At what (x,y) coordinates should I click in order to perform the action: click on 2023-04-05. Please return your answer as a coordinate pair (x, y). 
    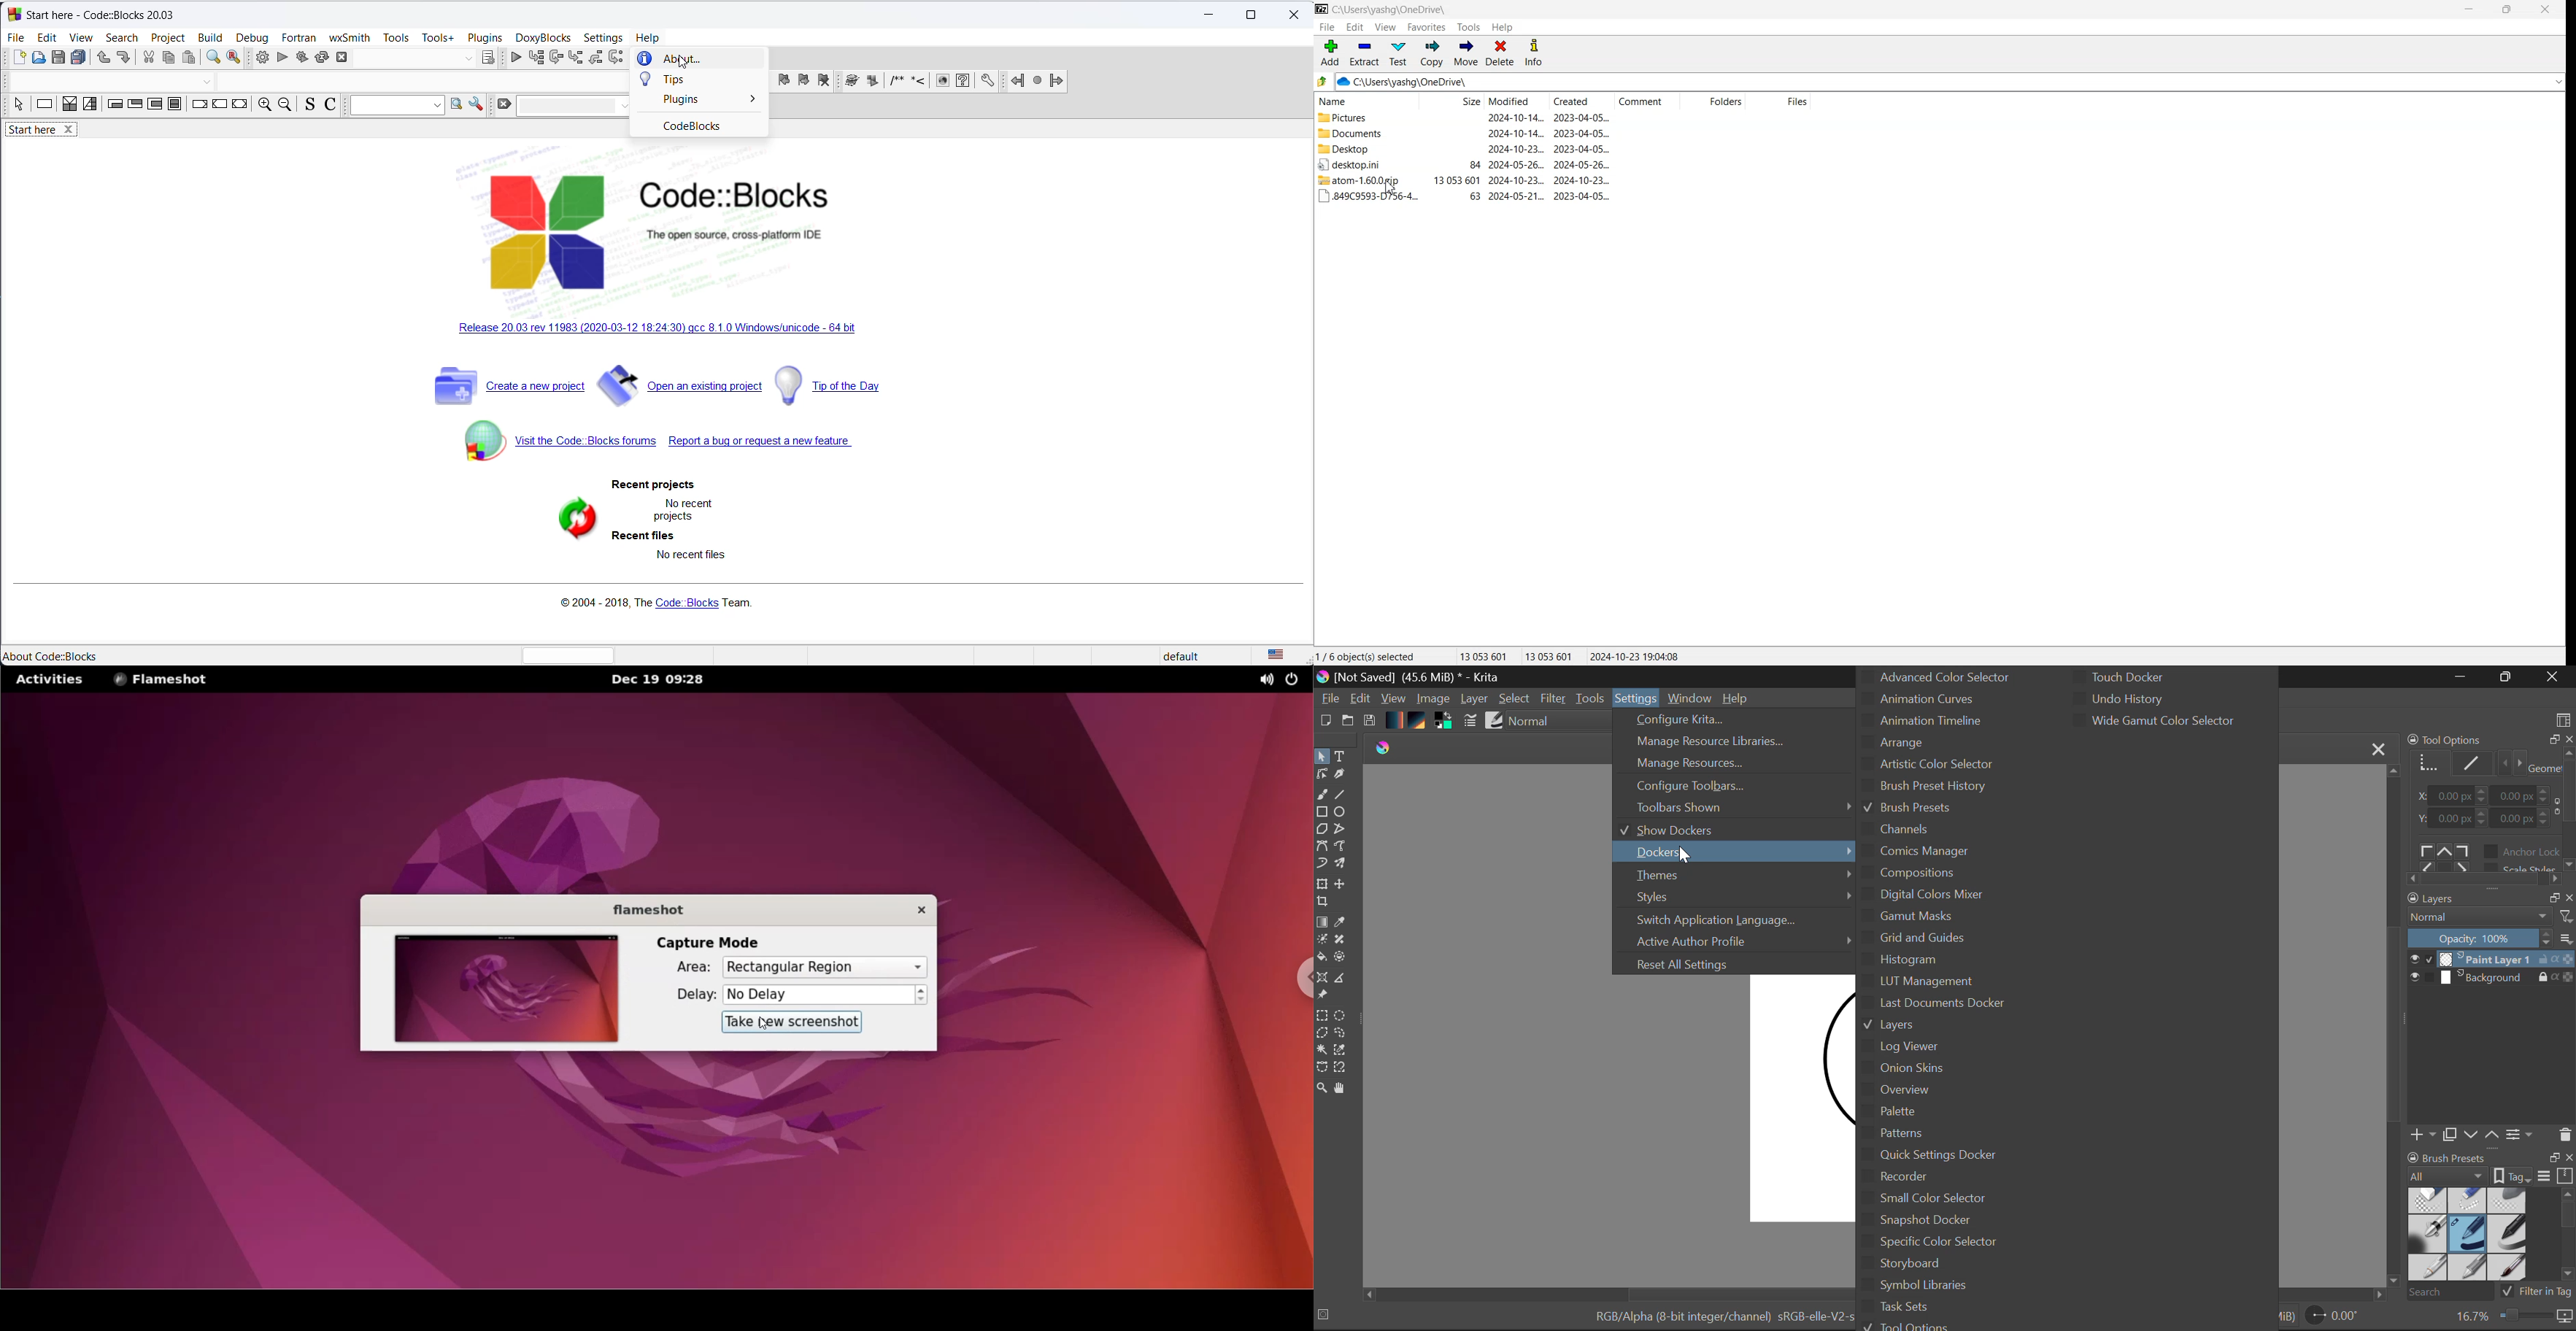
    Looking at the image, I should click on (1582, 133).